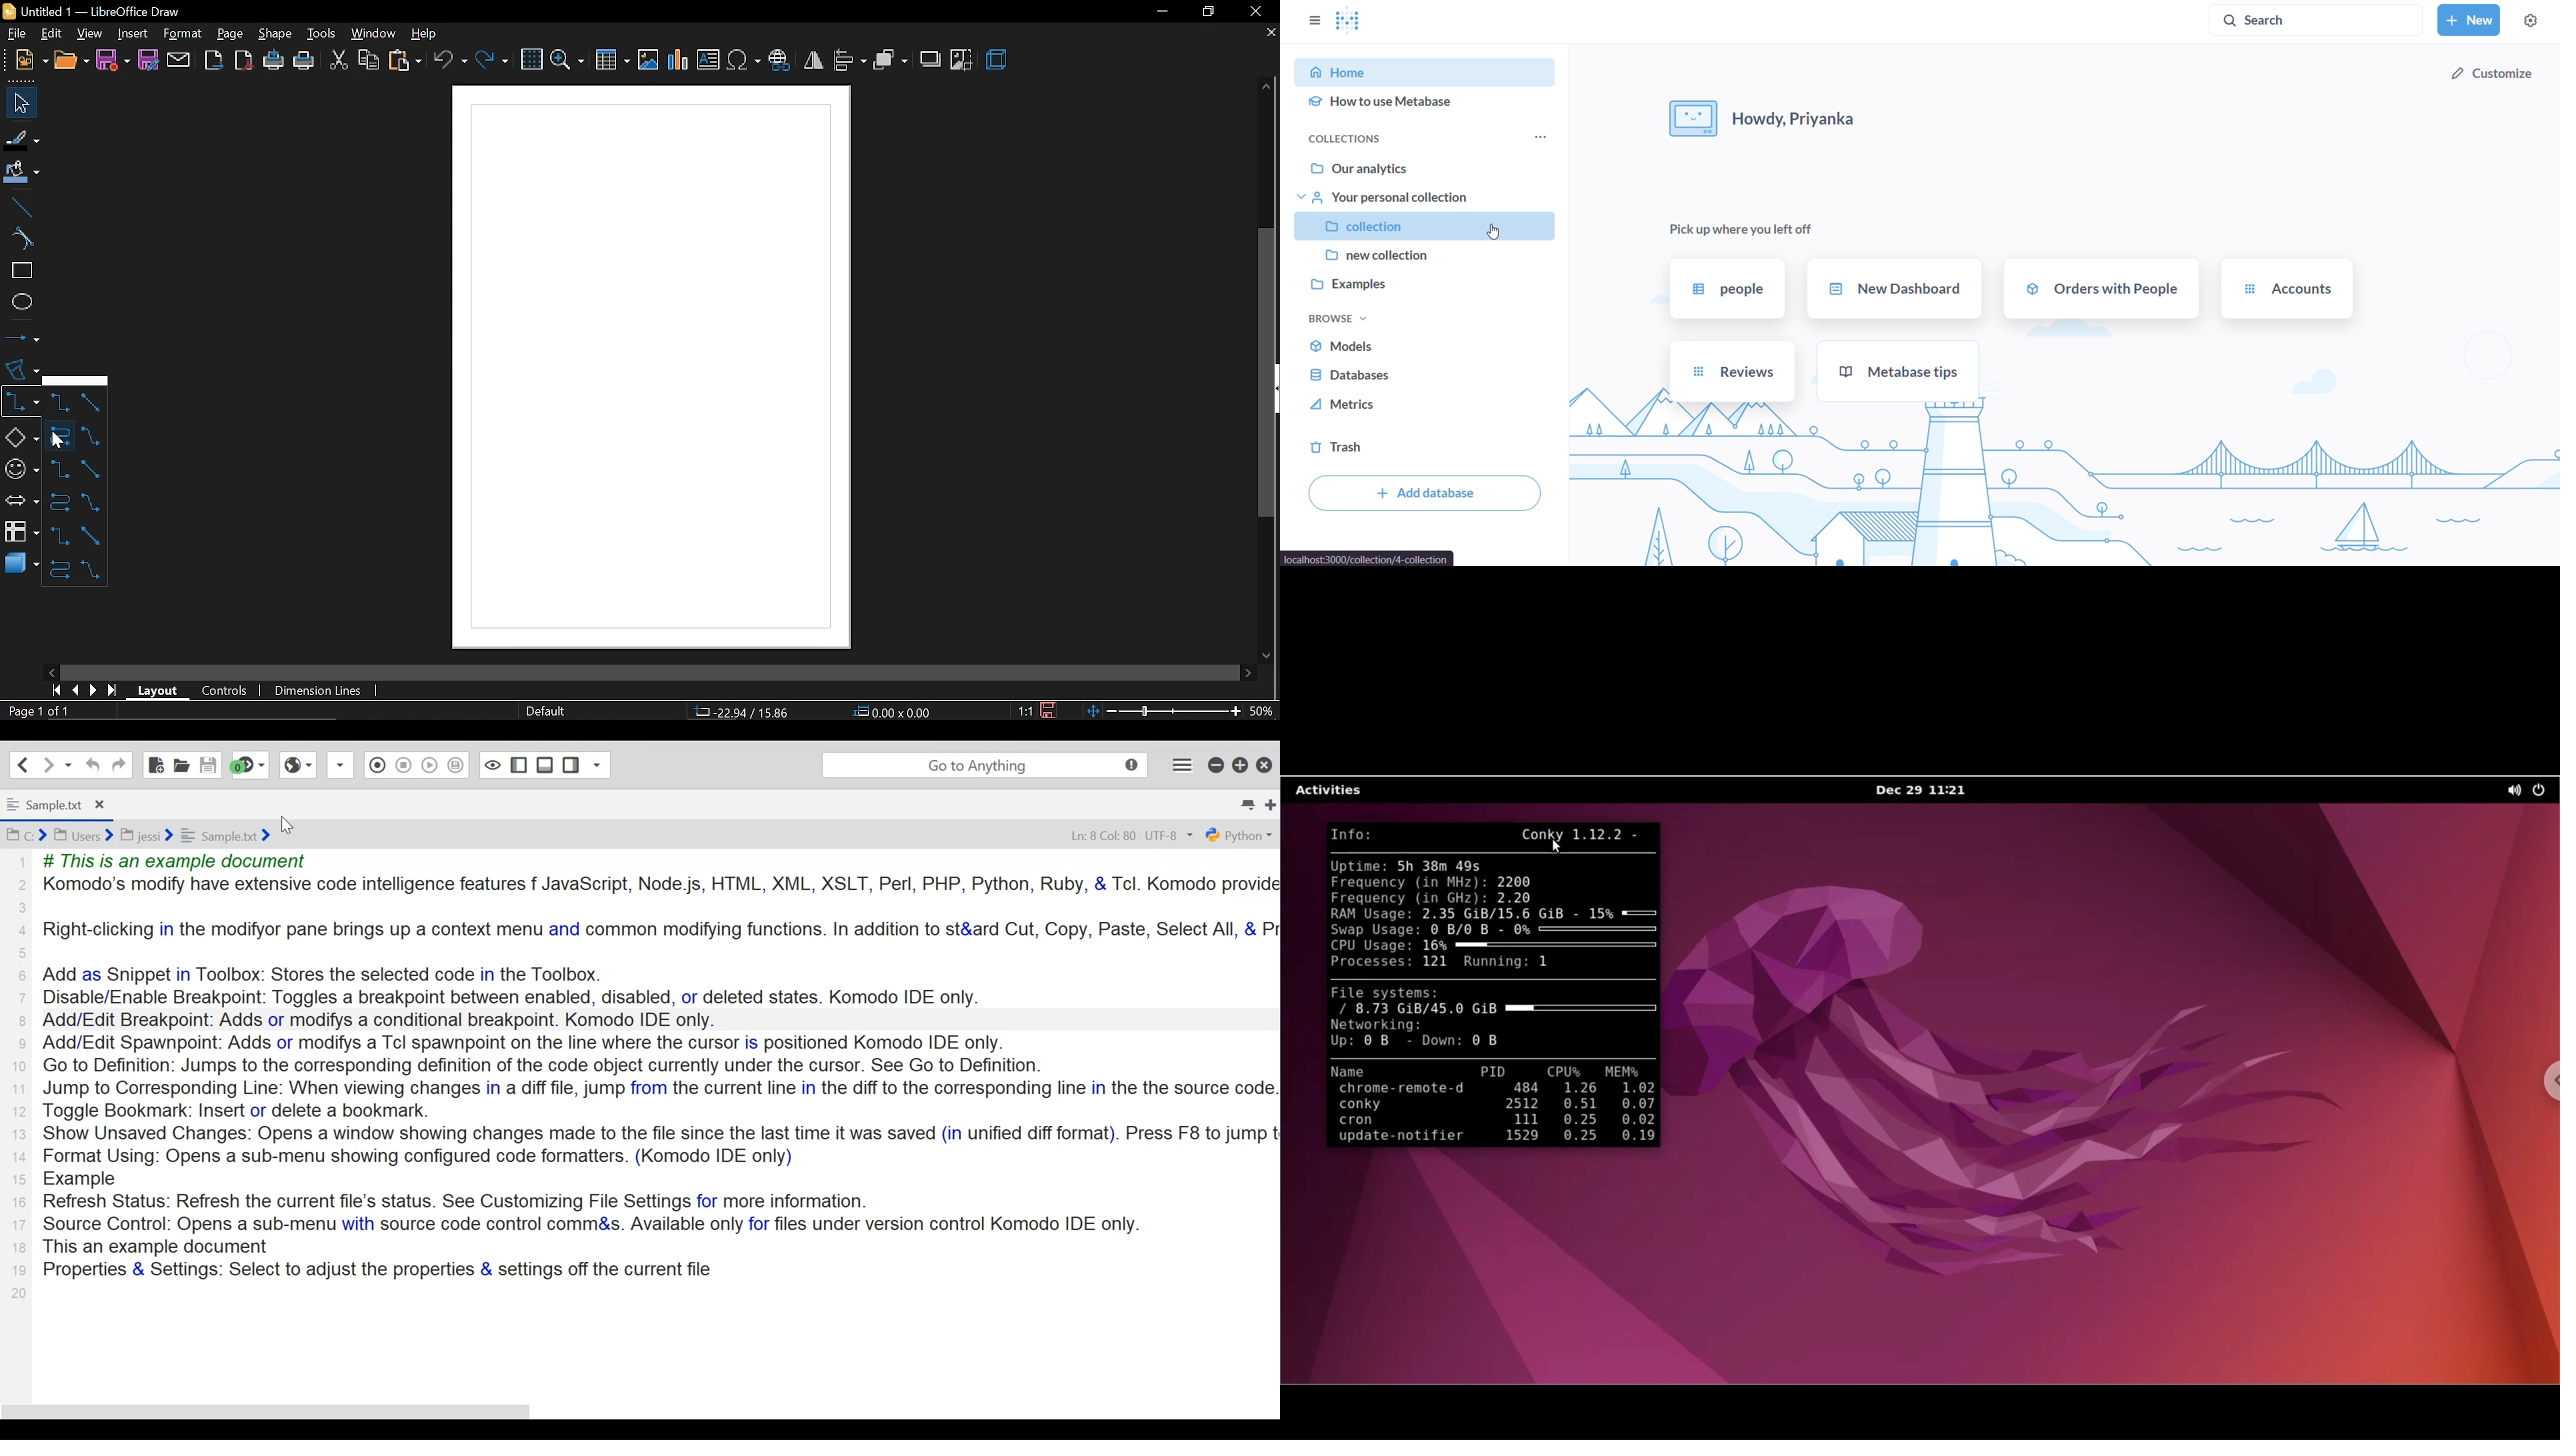 The image size is (2576, 1456). What do you see at coordinates (319, 33) in the screenshot?
I see `tools` at bounding box center [319, 33].